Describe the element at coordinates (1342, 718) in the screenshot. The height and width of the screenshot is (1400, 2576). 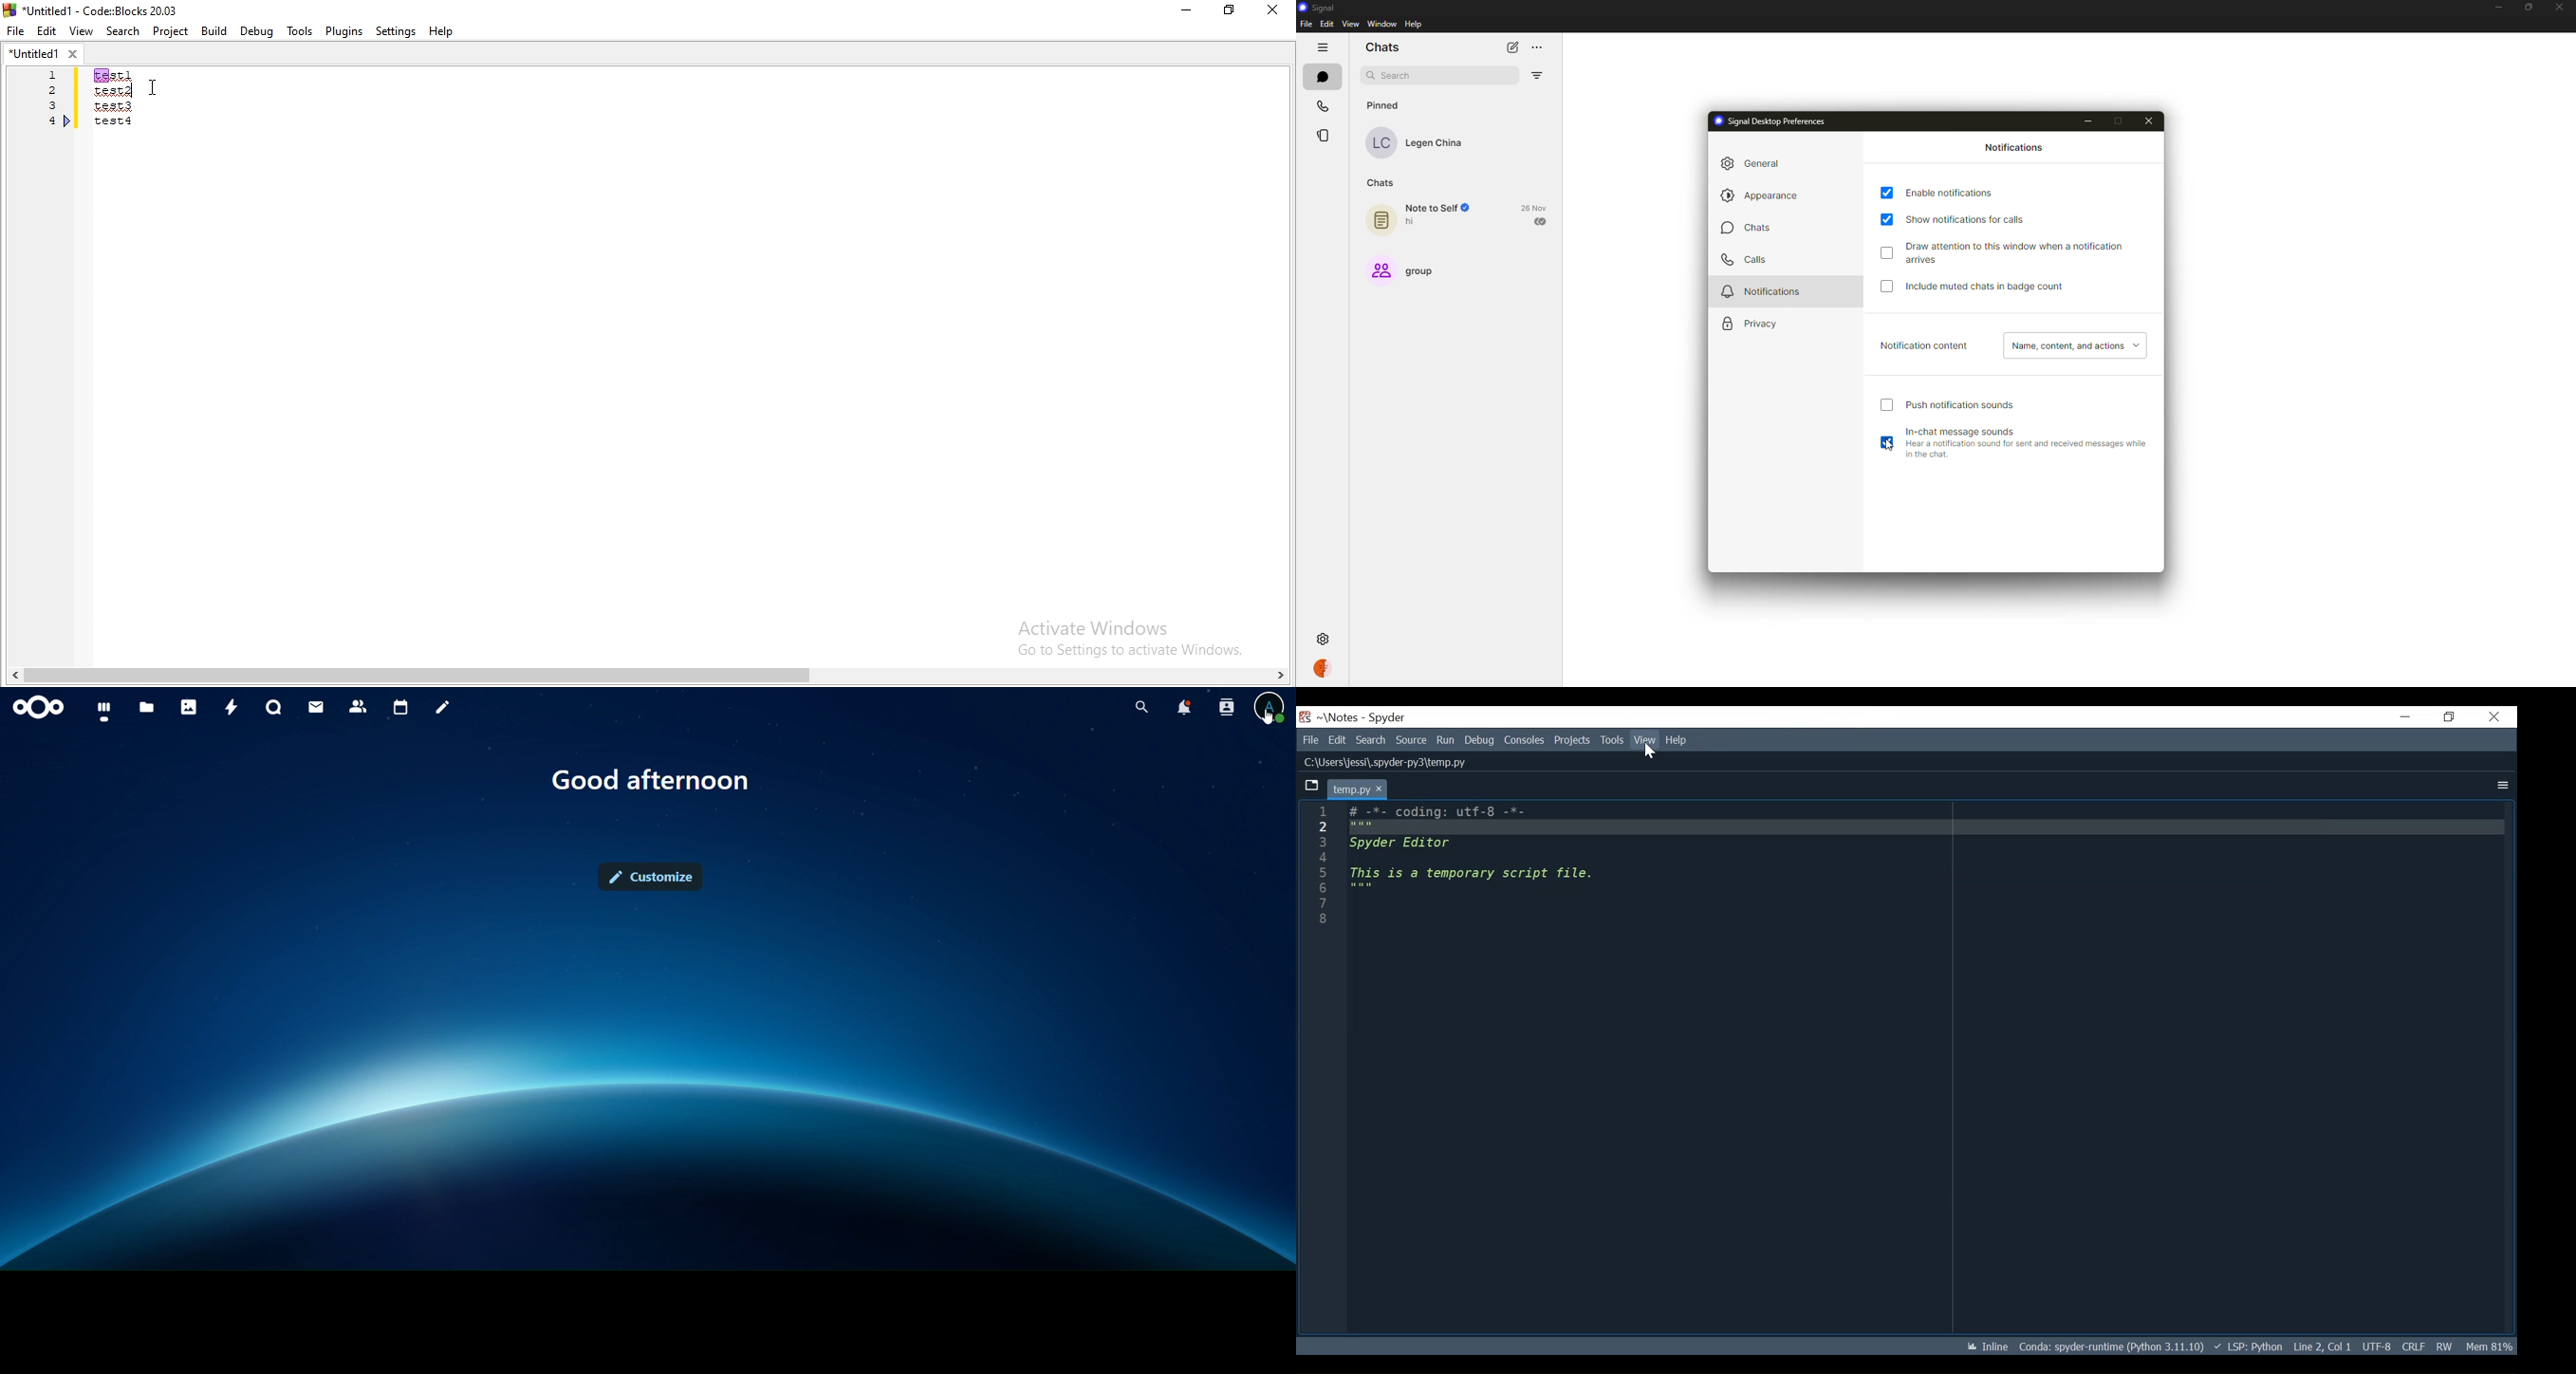
I see `Projects Name` at that location.